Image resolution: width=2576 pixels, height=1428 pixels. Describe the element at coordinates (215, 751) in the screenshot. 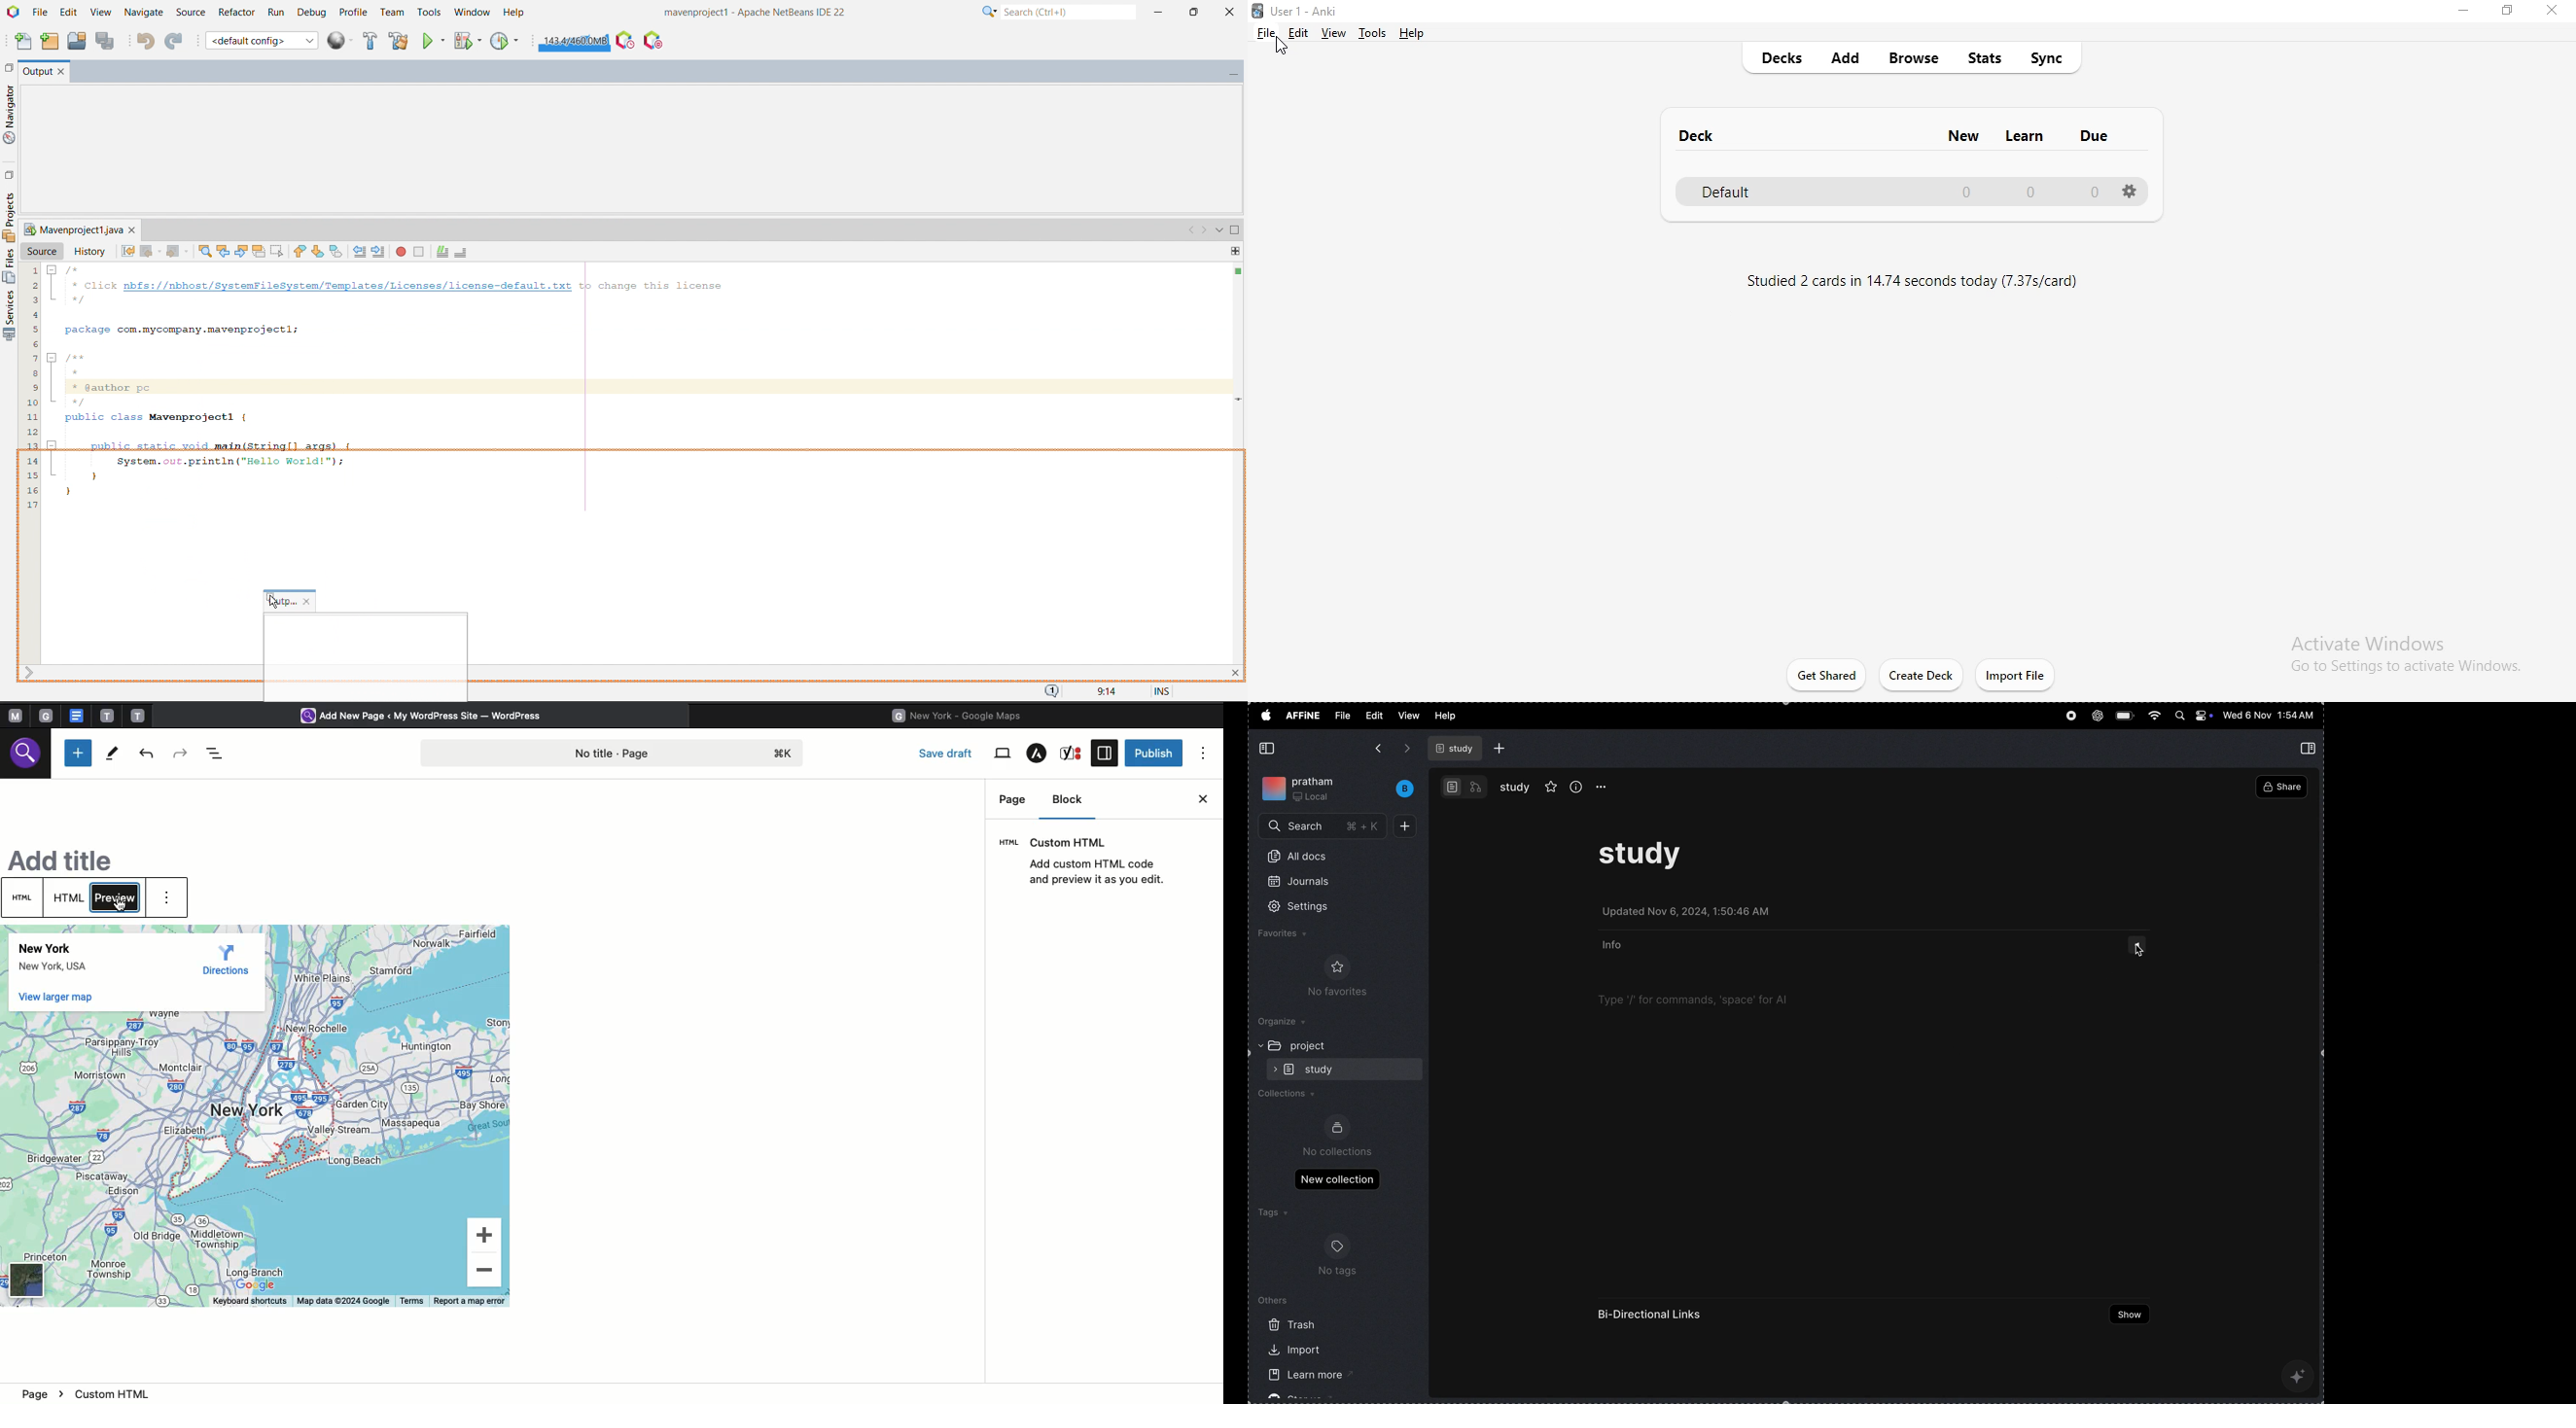

I see `Document overview` at that location.